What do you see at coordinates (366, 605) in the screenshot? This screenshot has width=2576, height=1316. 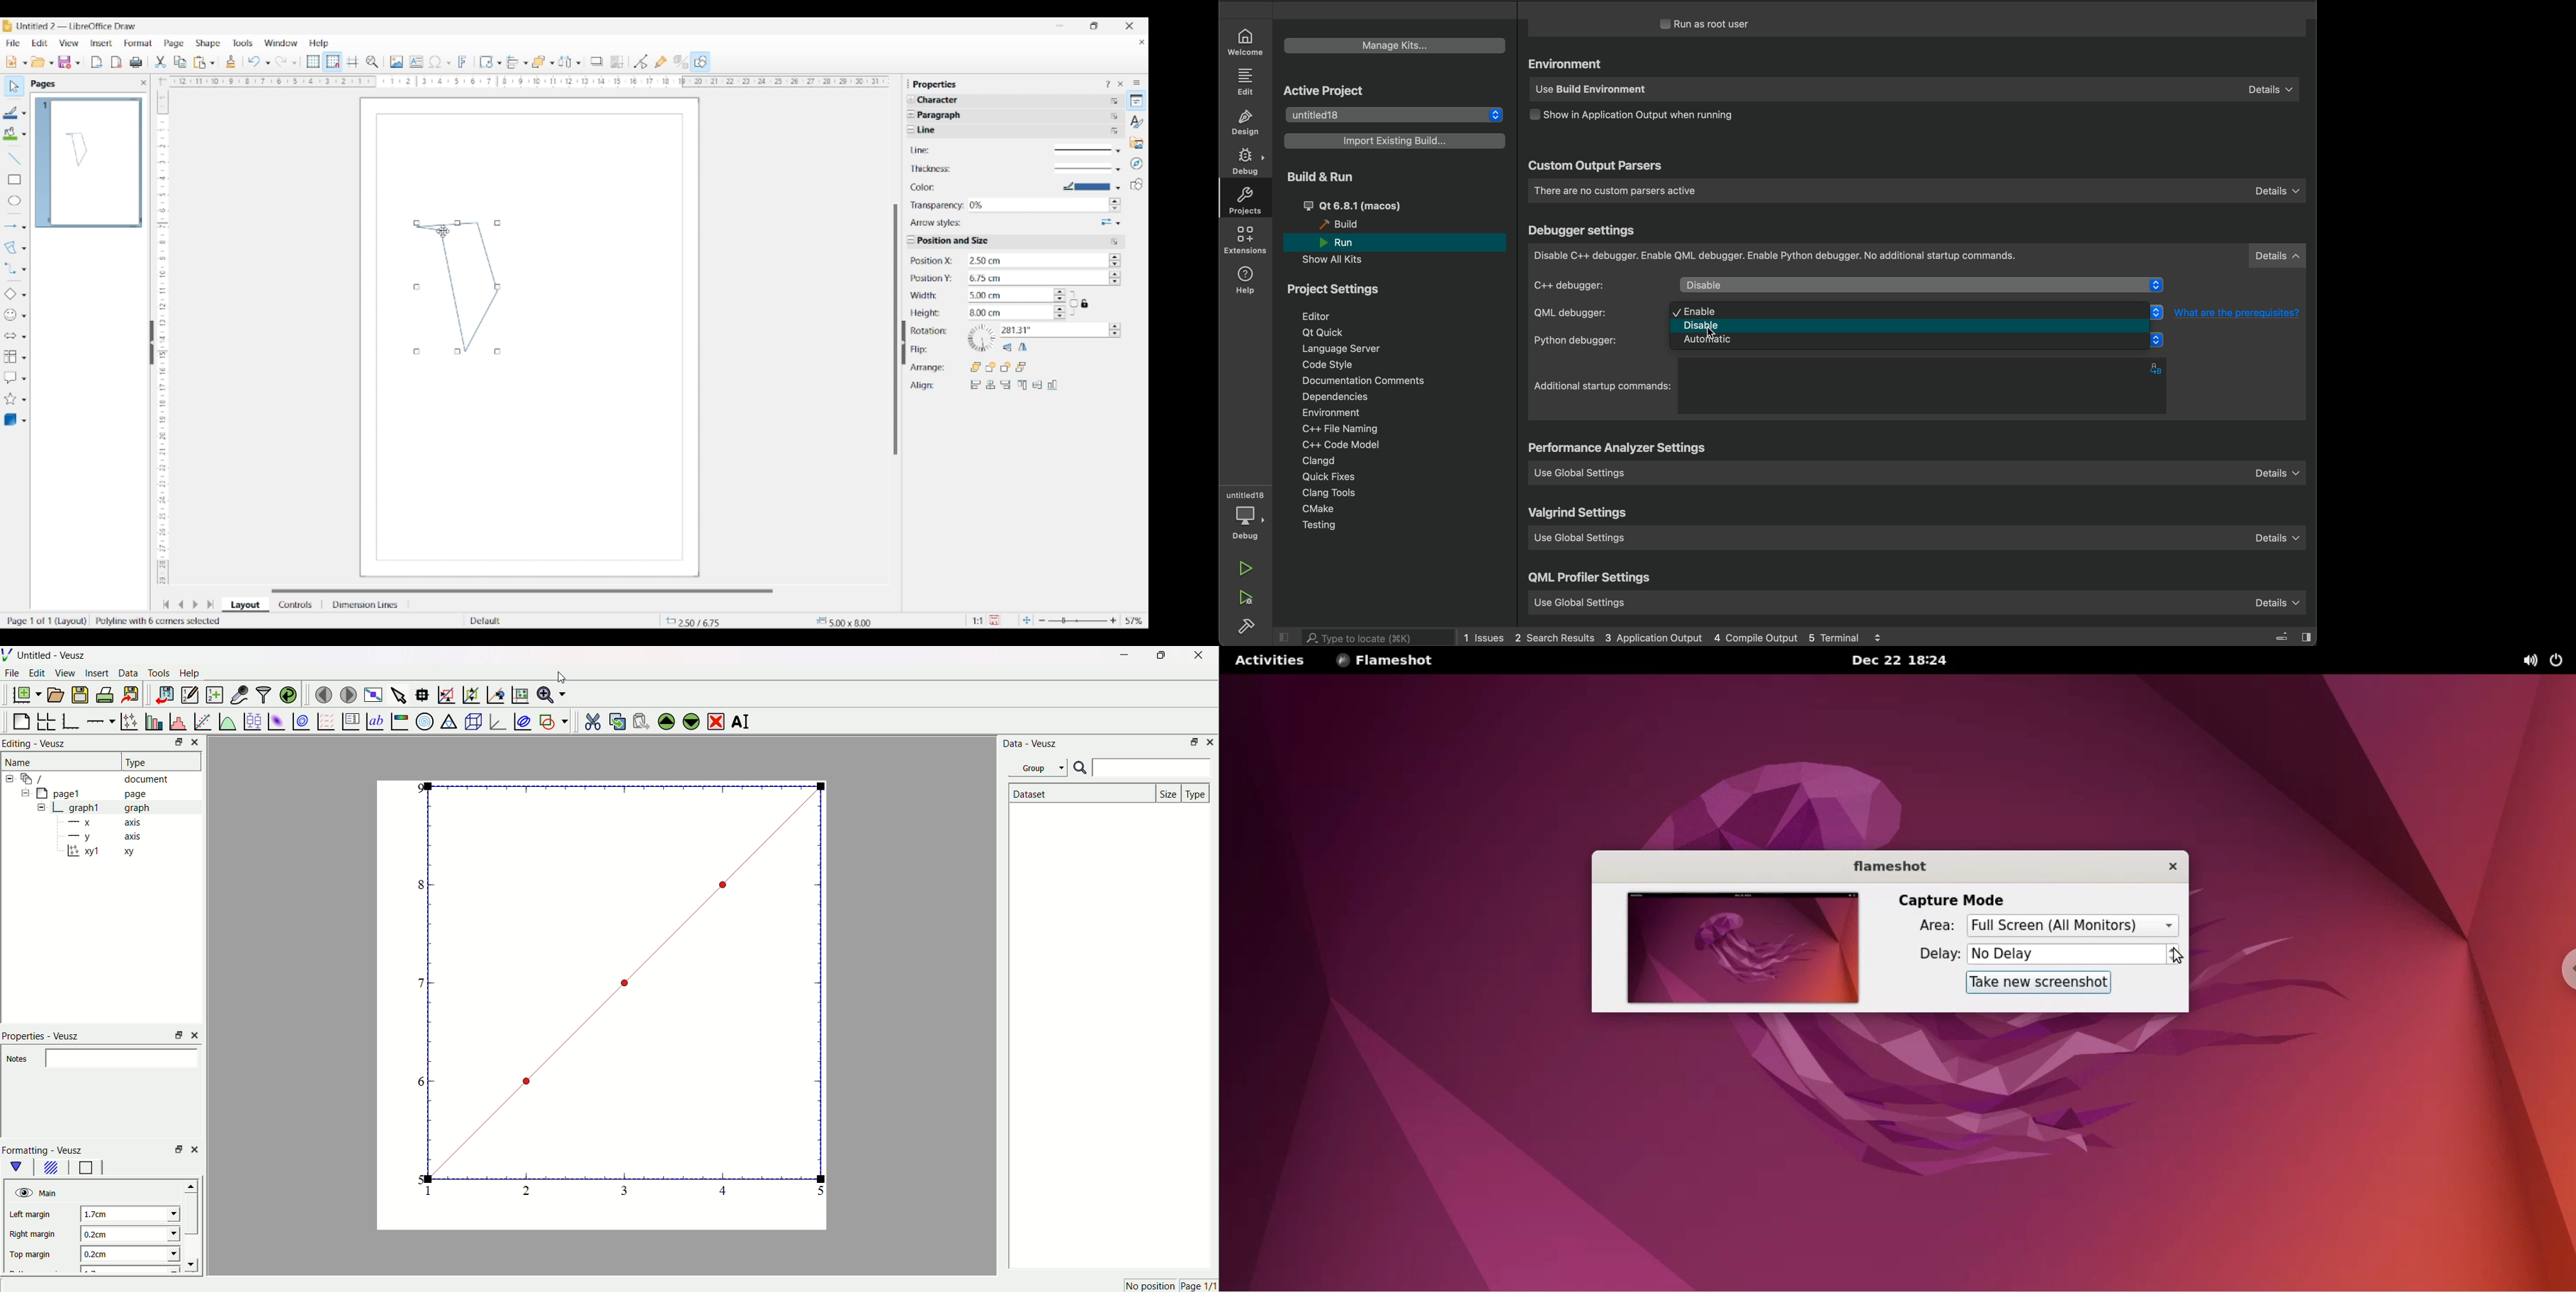 I see `Dimension lines` at bounding box center [366, 605].